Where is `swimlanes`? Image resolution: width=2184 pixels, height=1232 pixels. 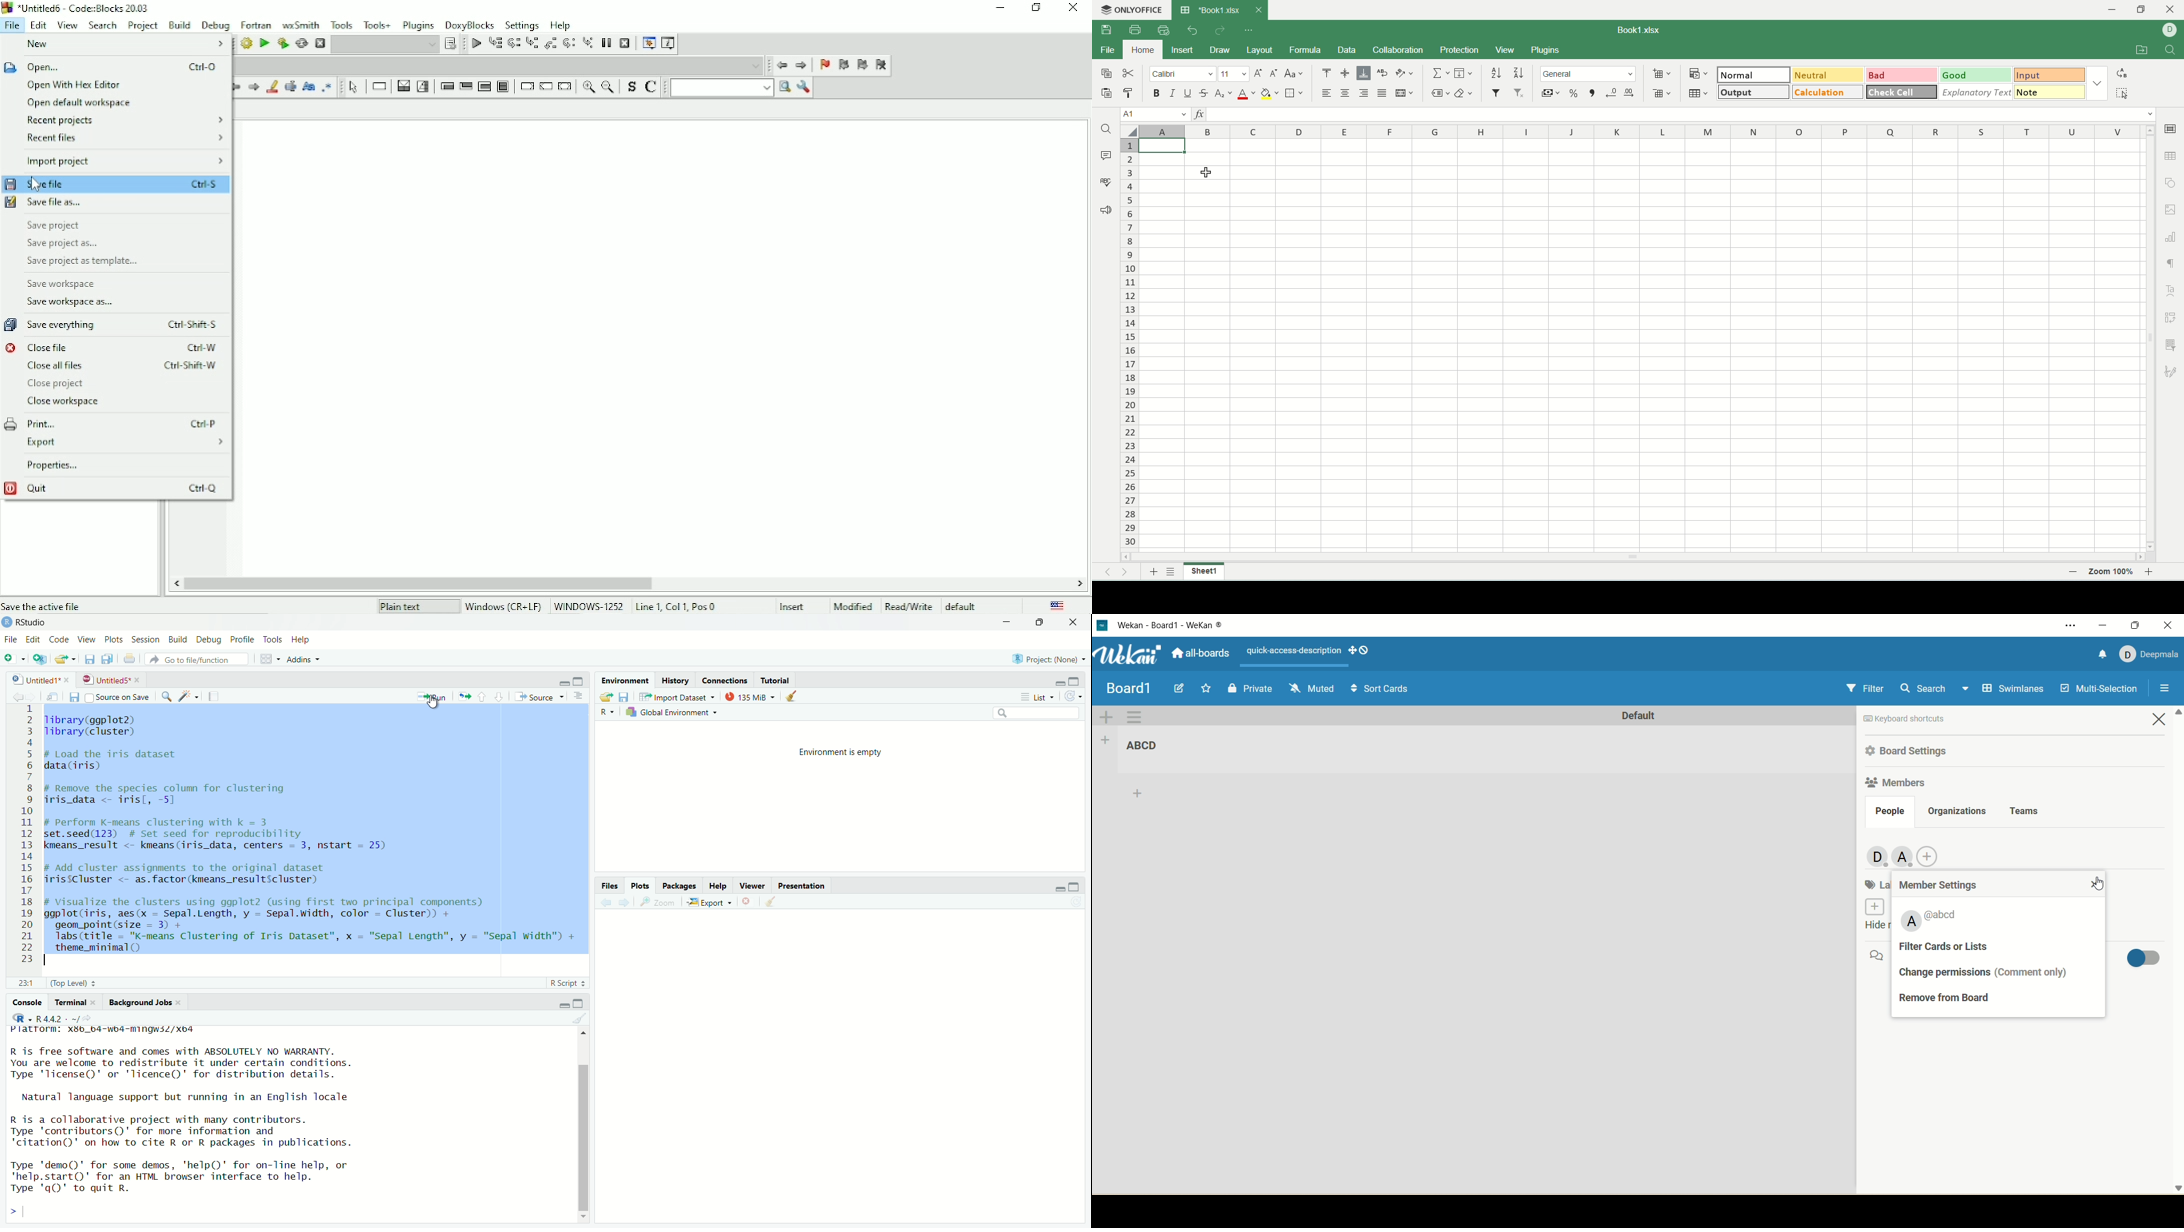 swimlanes is located at coordinates (2011, 690).